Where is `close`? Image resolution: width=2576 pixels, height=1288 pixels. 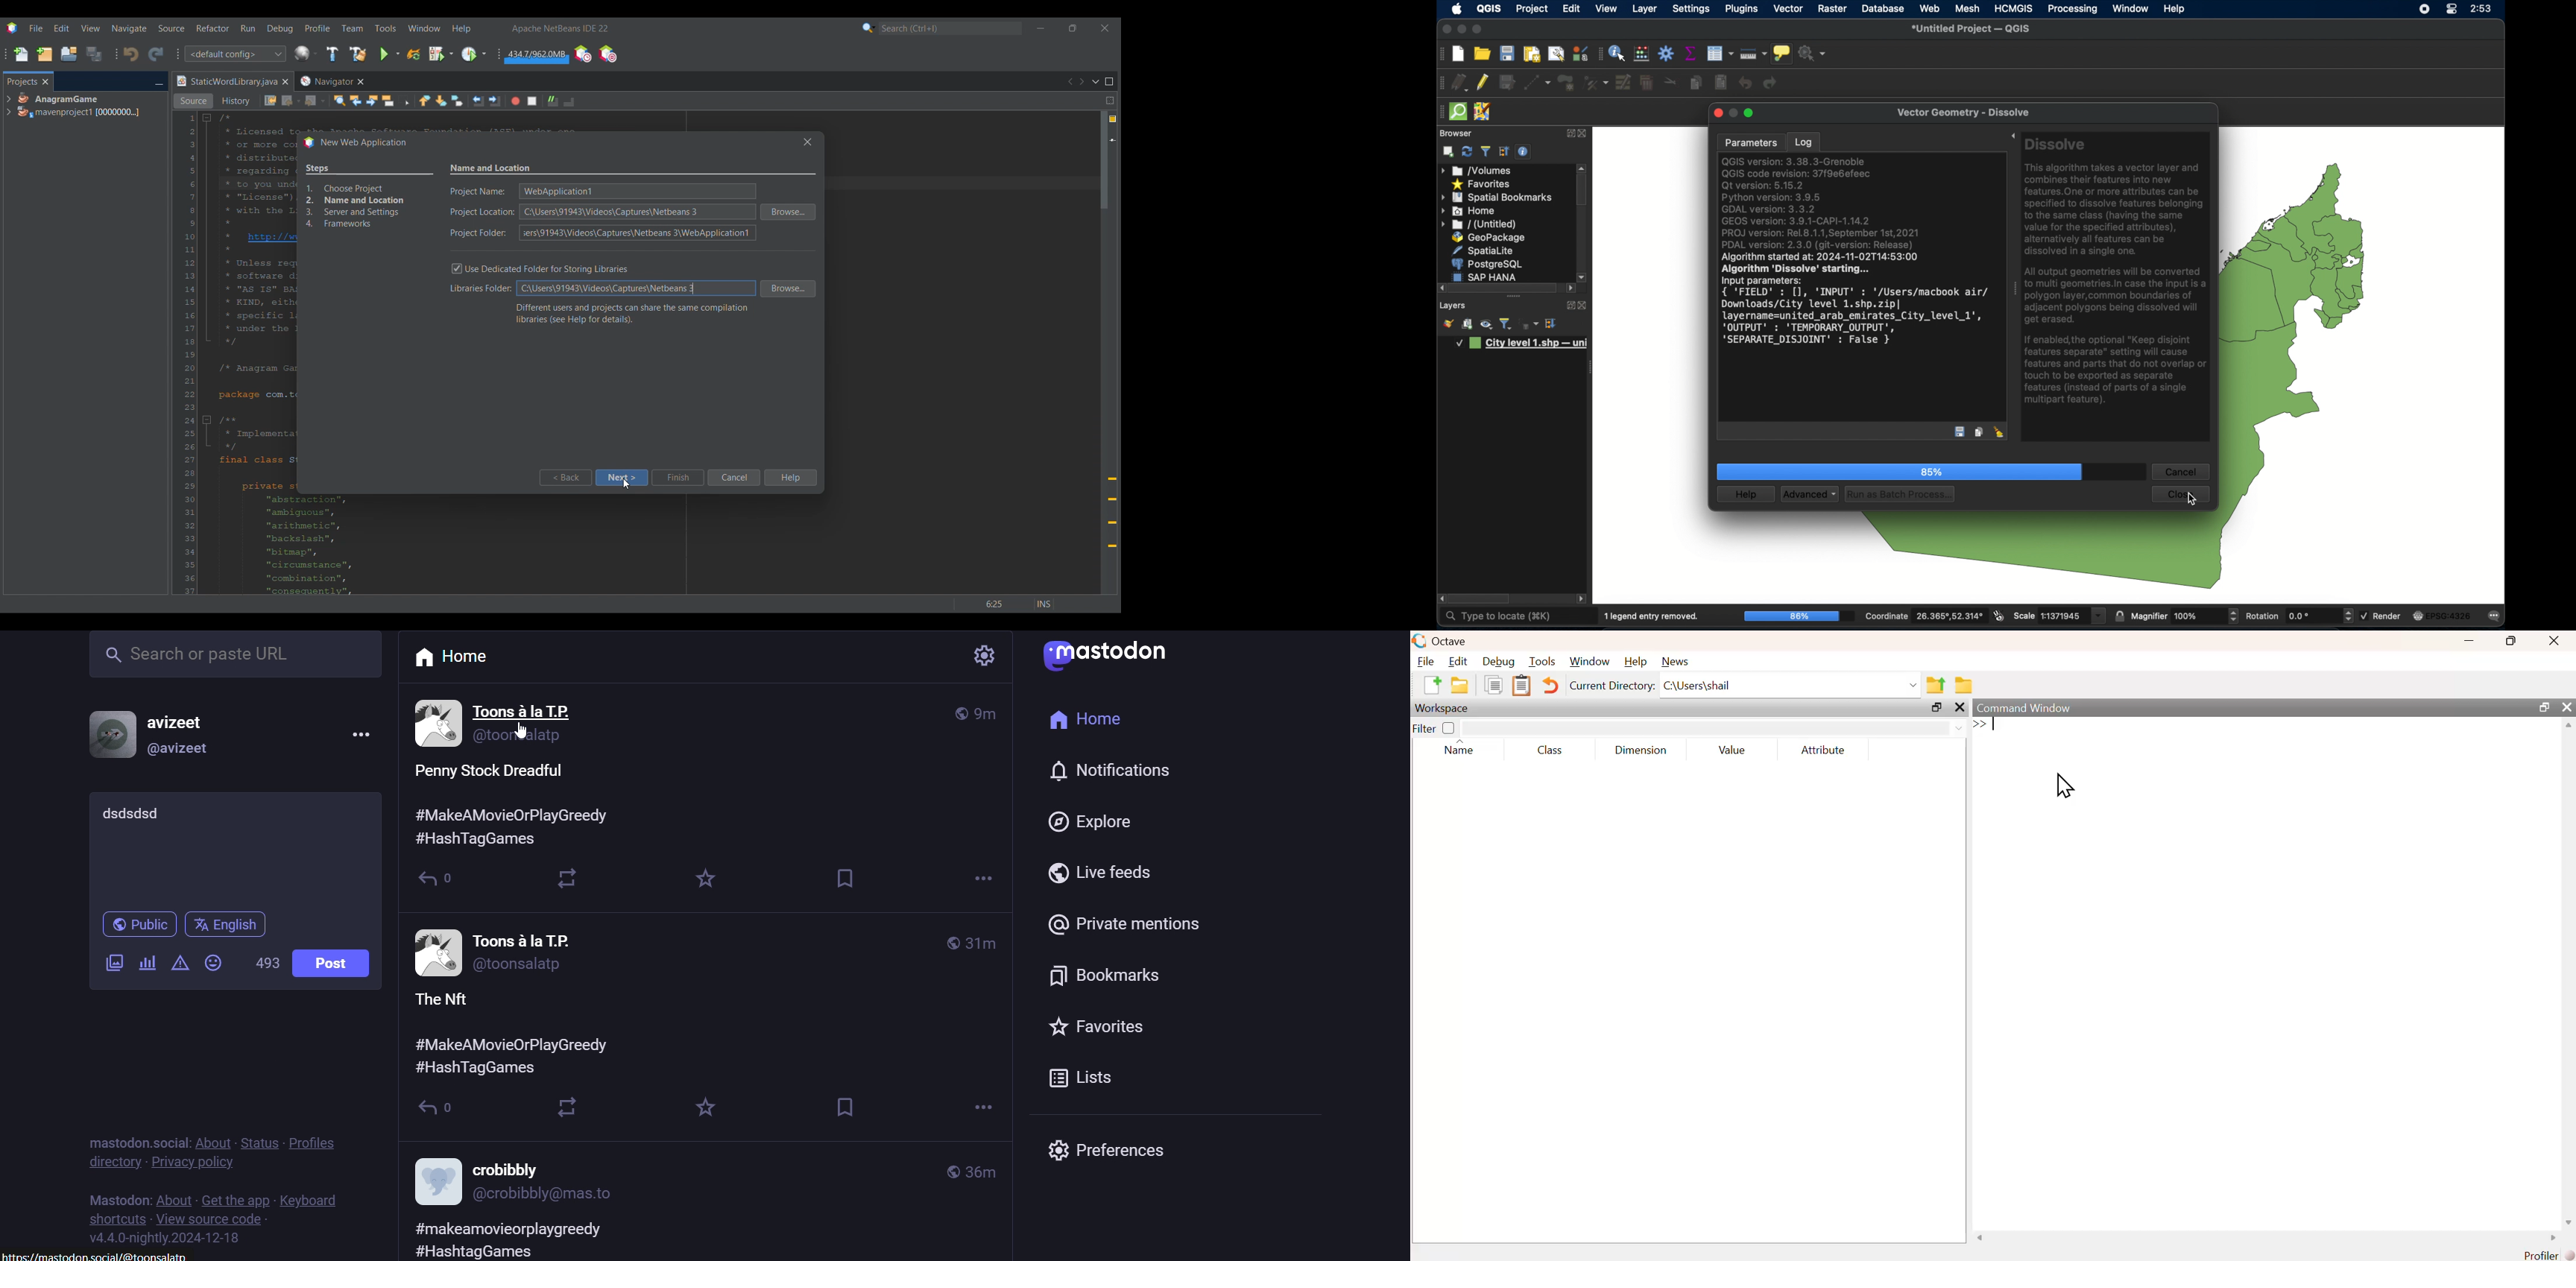 close is located at coordinates (1583, 305).